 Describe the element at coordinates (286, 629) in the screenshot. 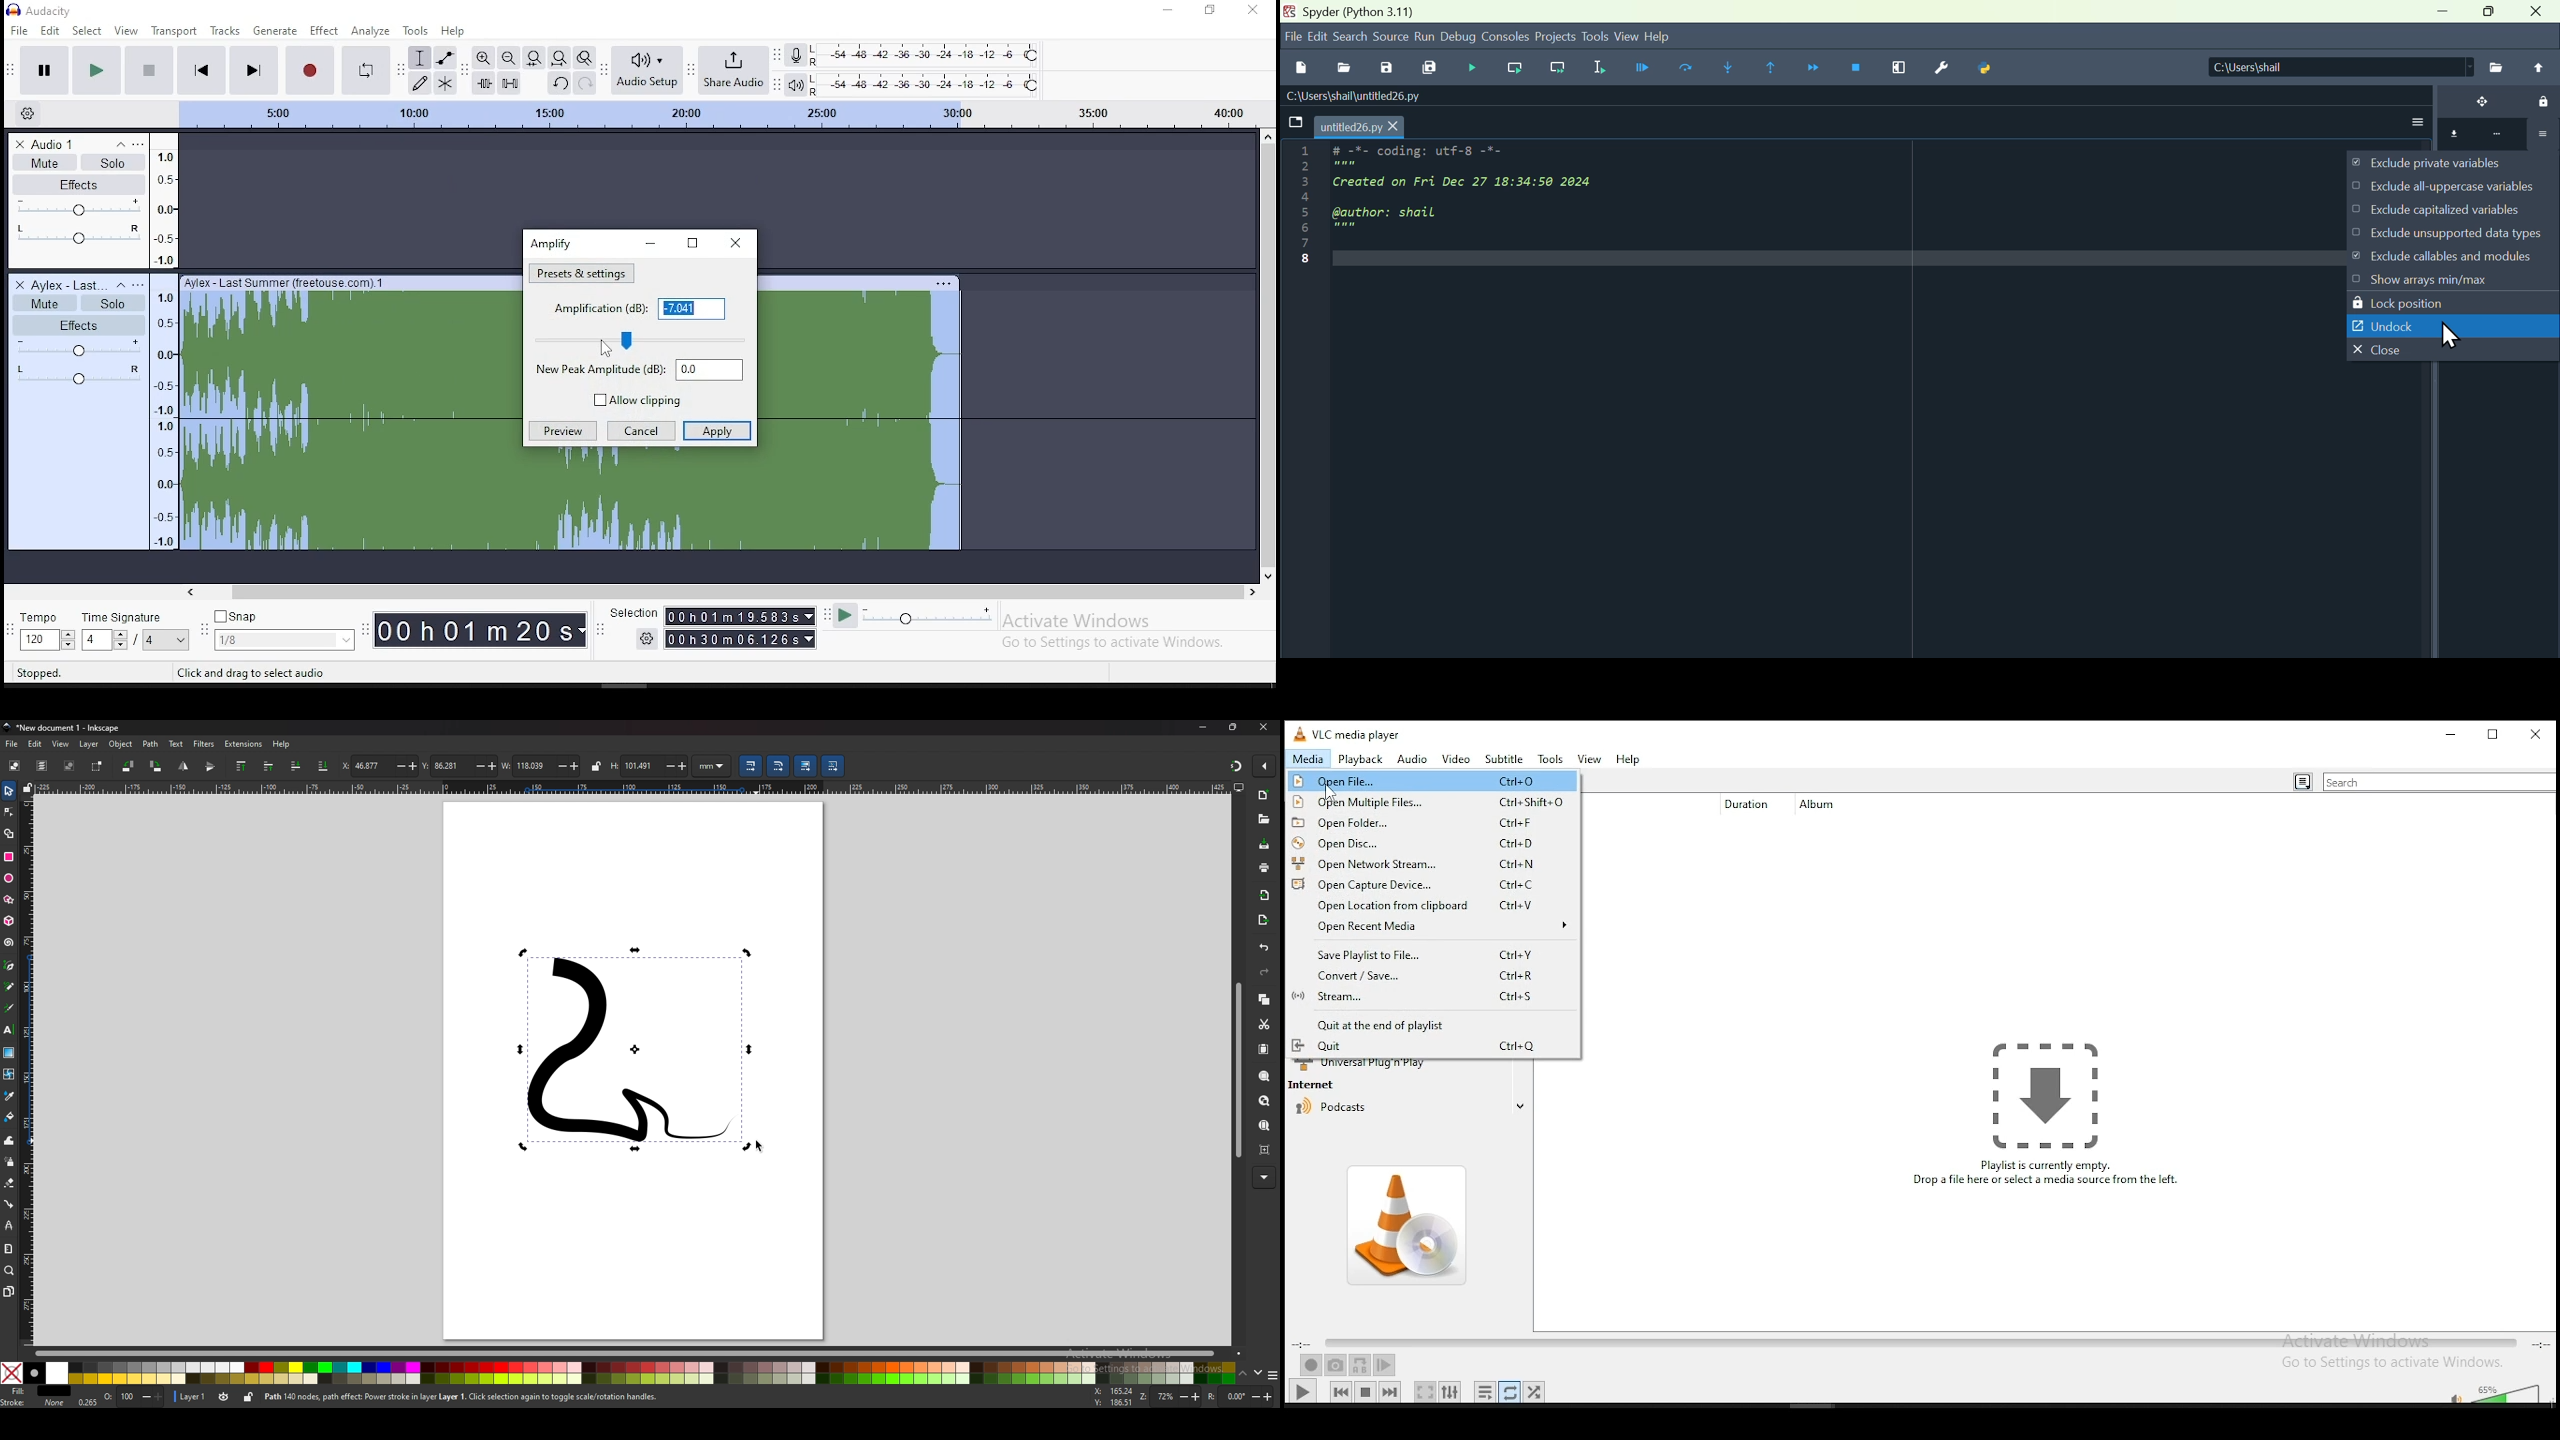

I see `snap` at that location.